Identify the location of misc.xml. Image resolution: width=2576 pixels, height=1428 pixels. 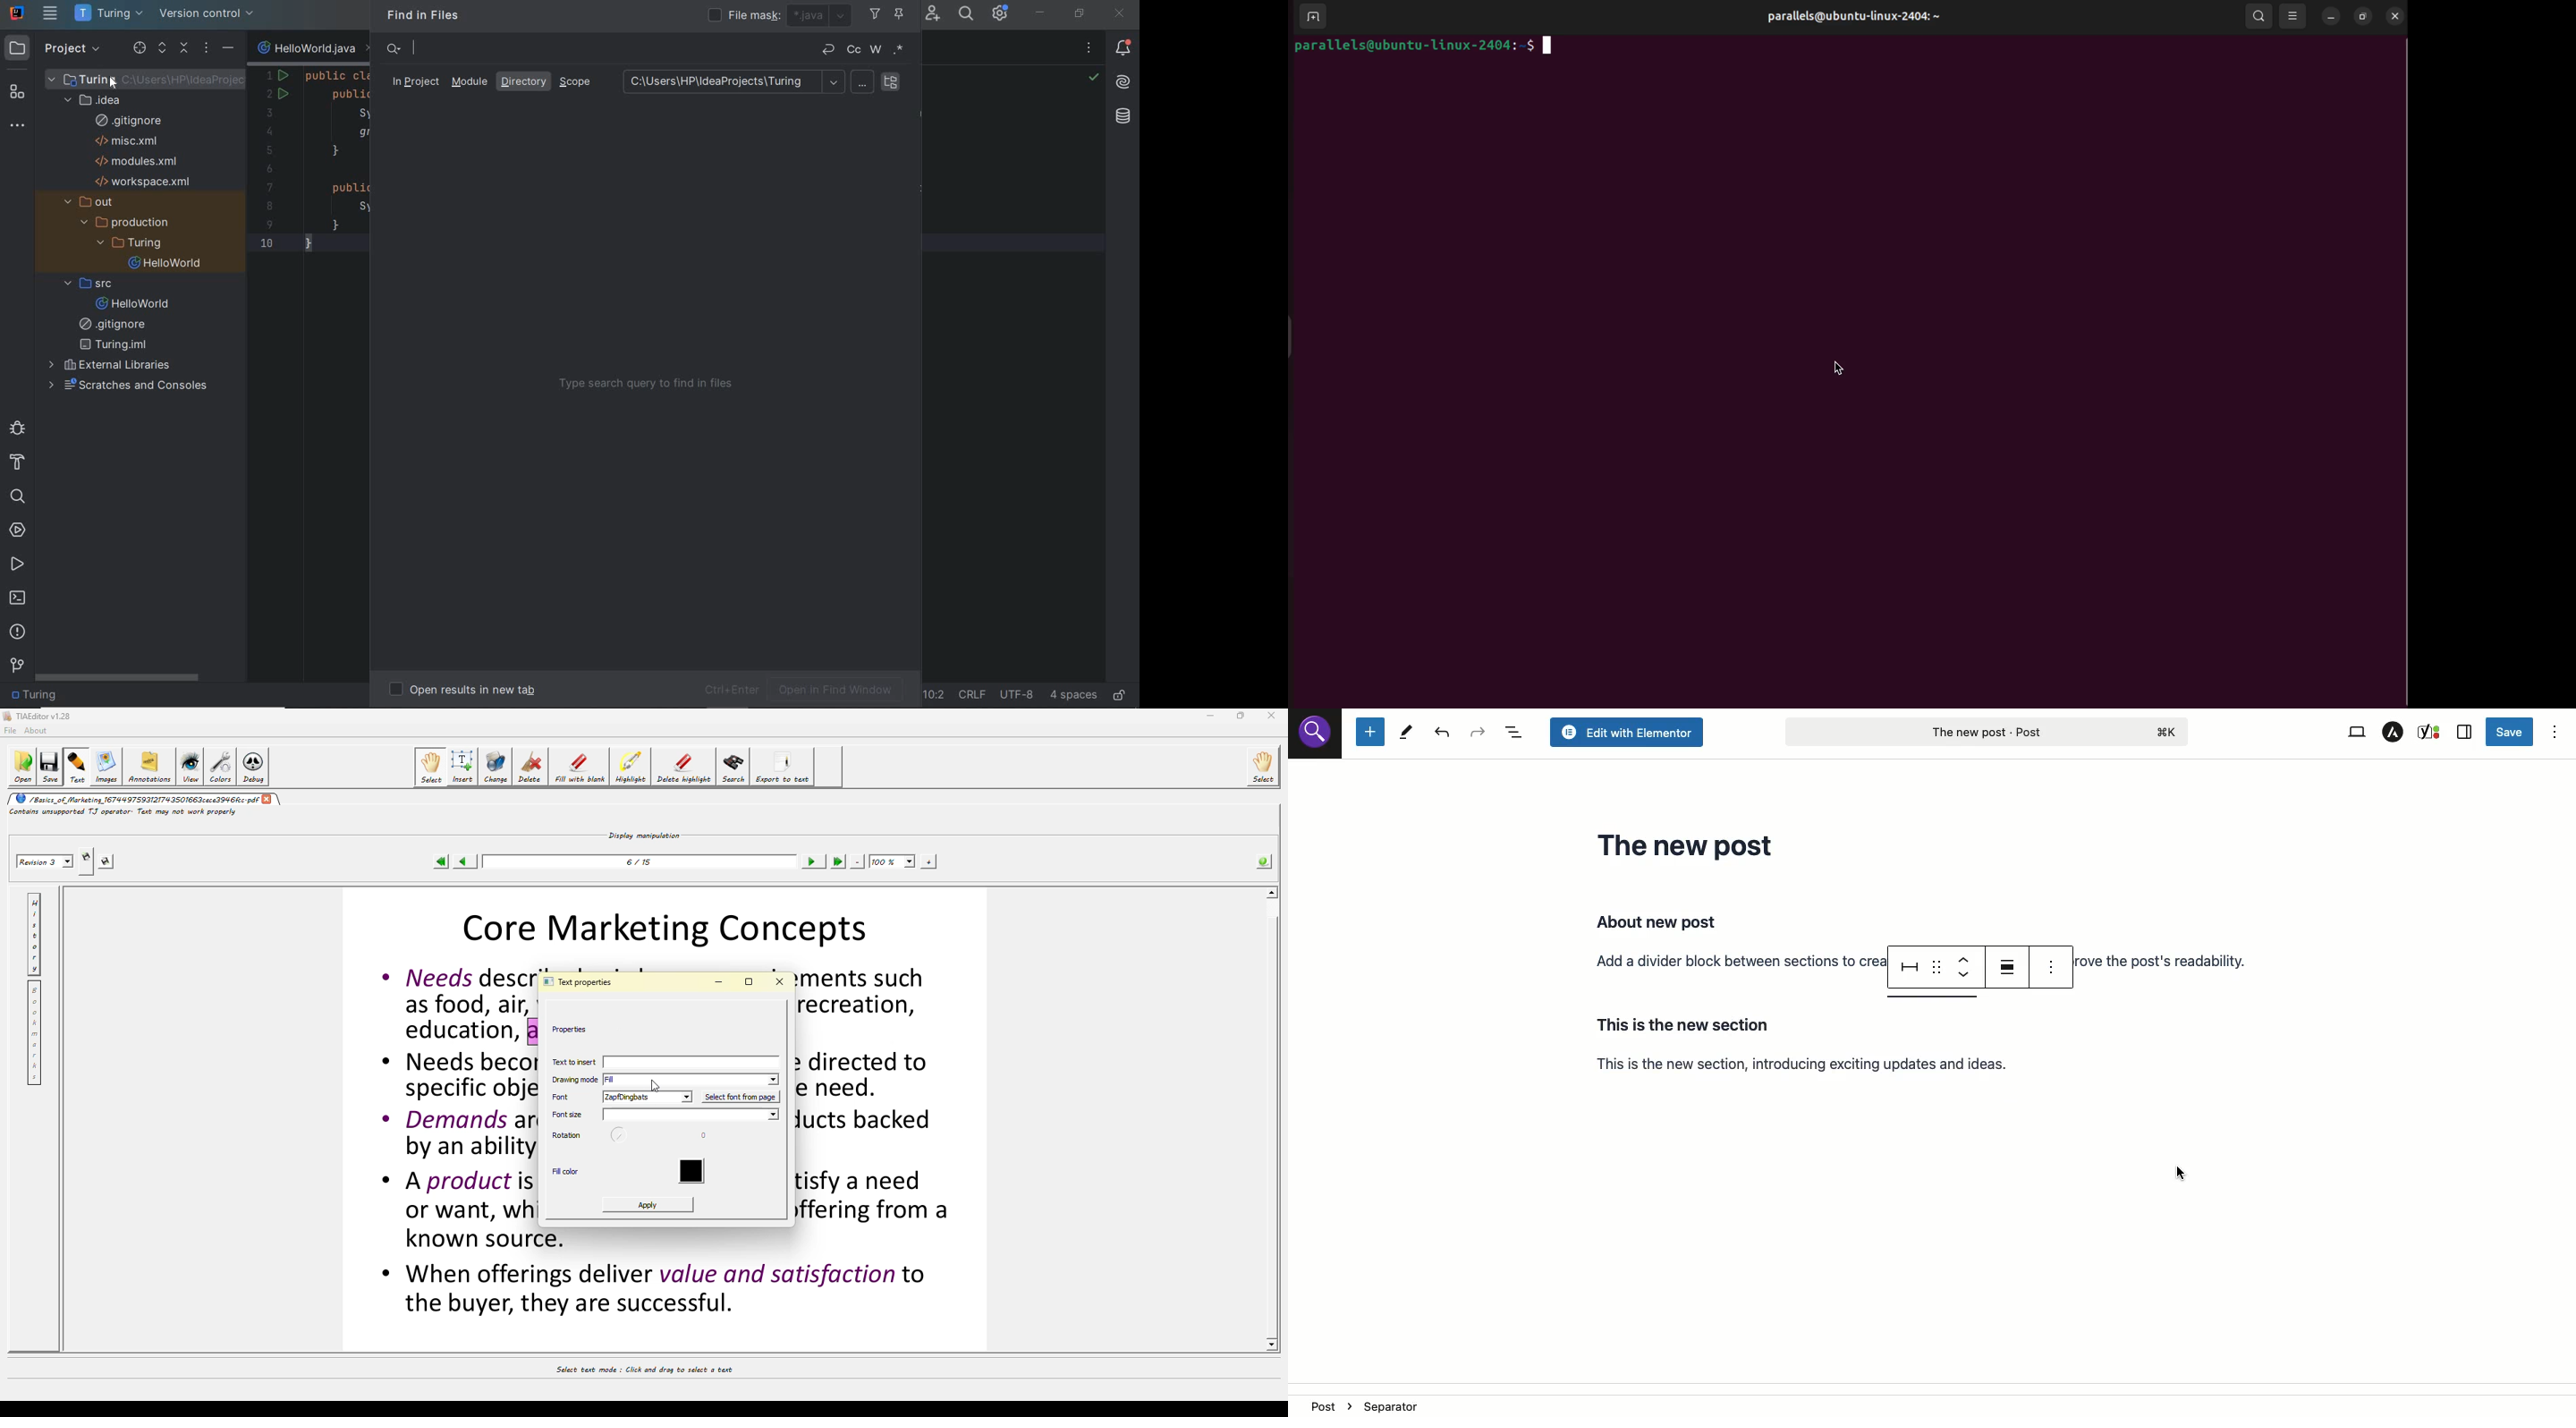
(130, 140).